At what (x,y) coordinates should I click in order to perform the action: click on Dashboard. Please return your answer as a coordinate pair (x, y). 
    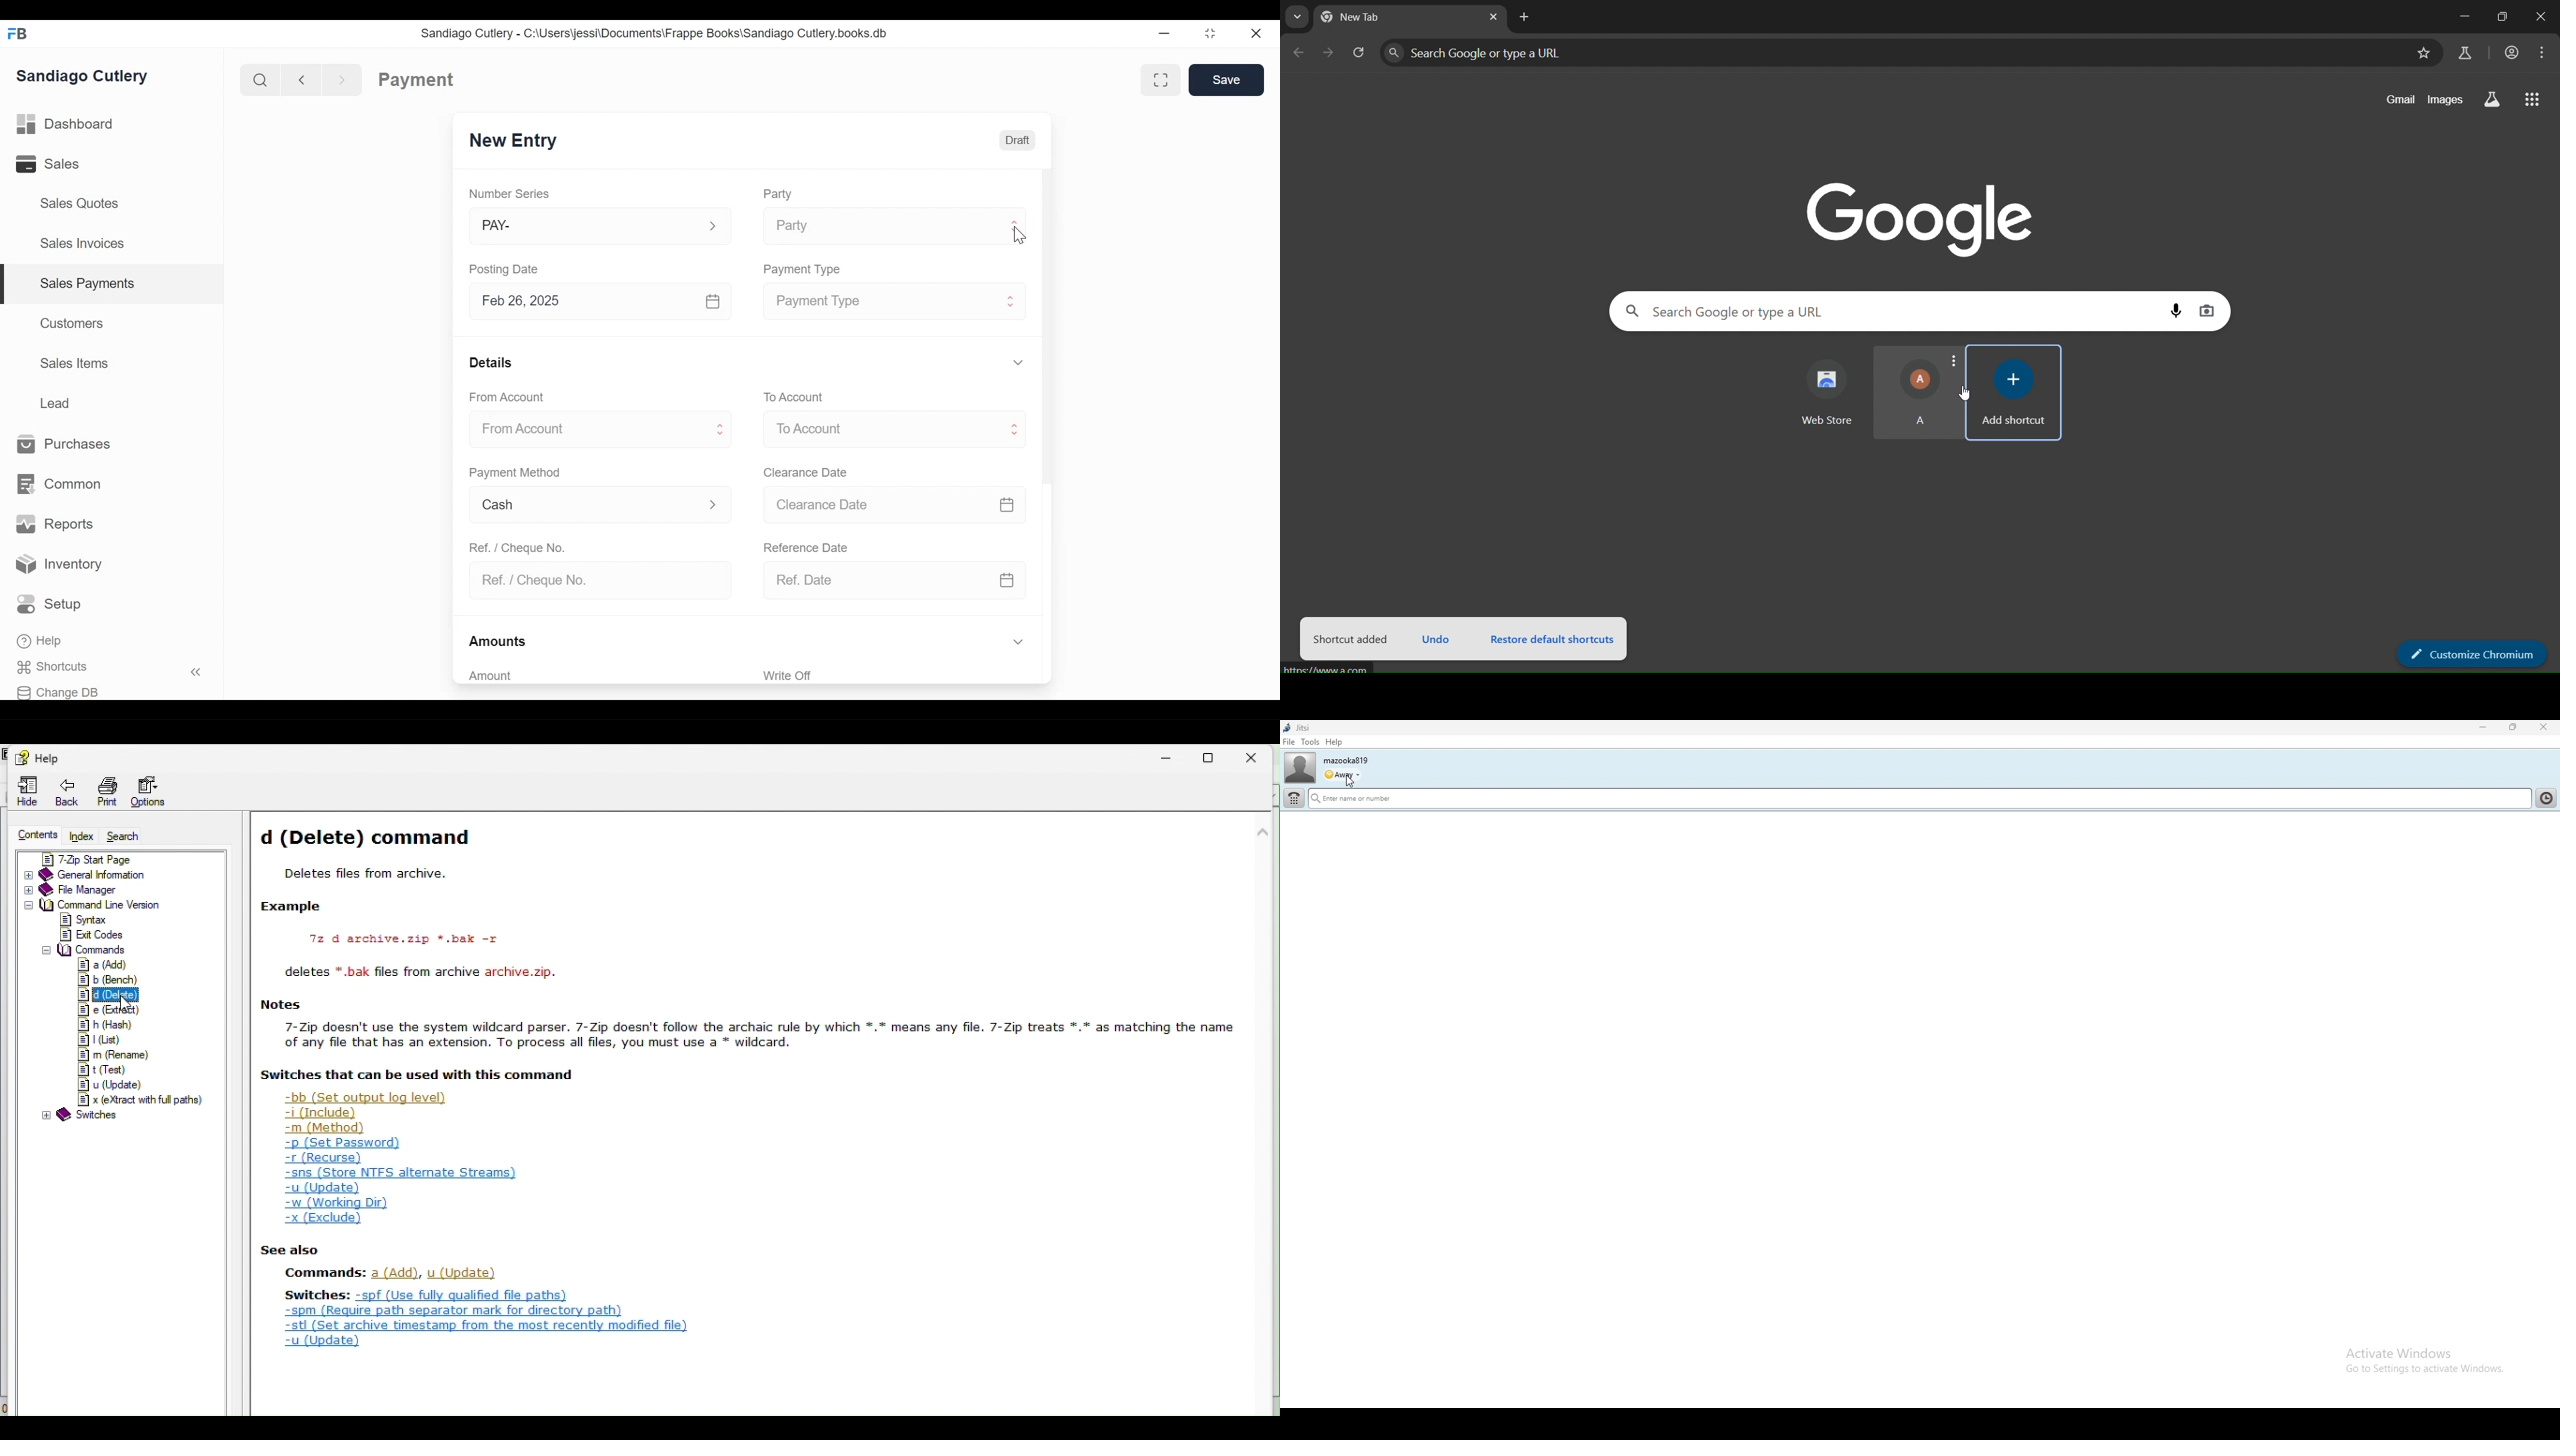
    Looking at the image, I should click on (65, 125).